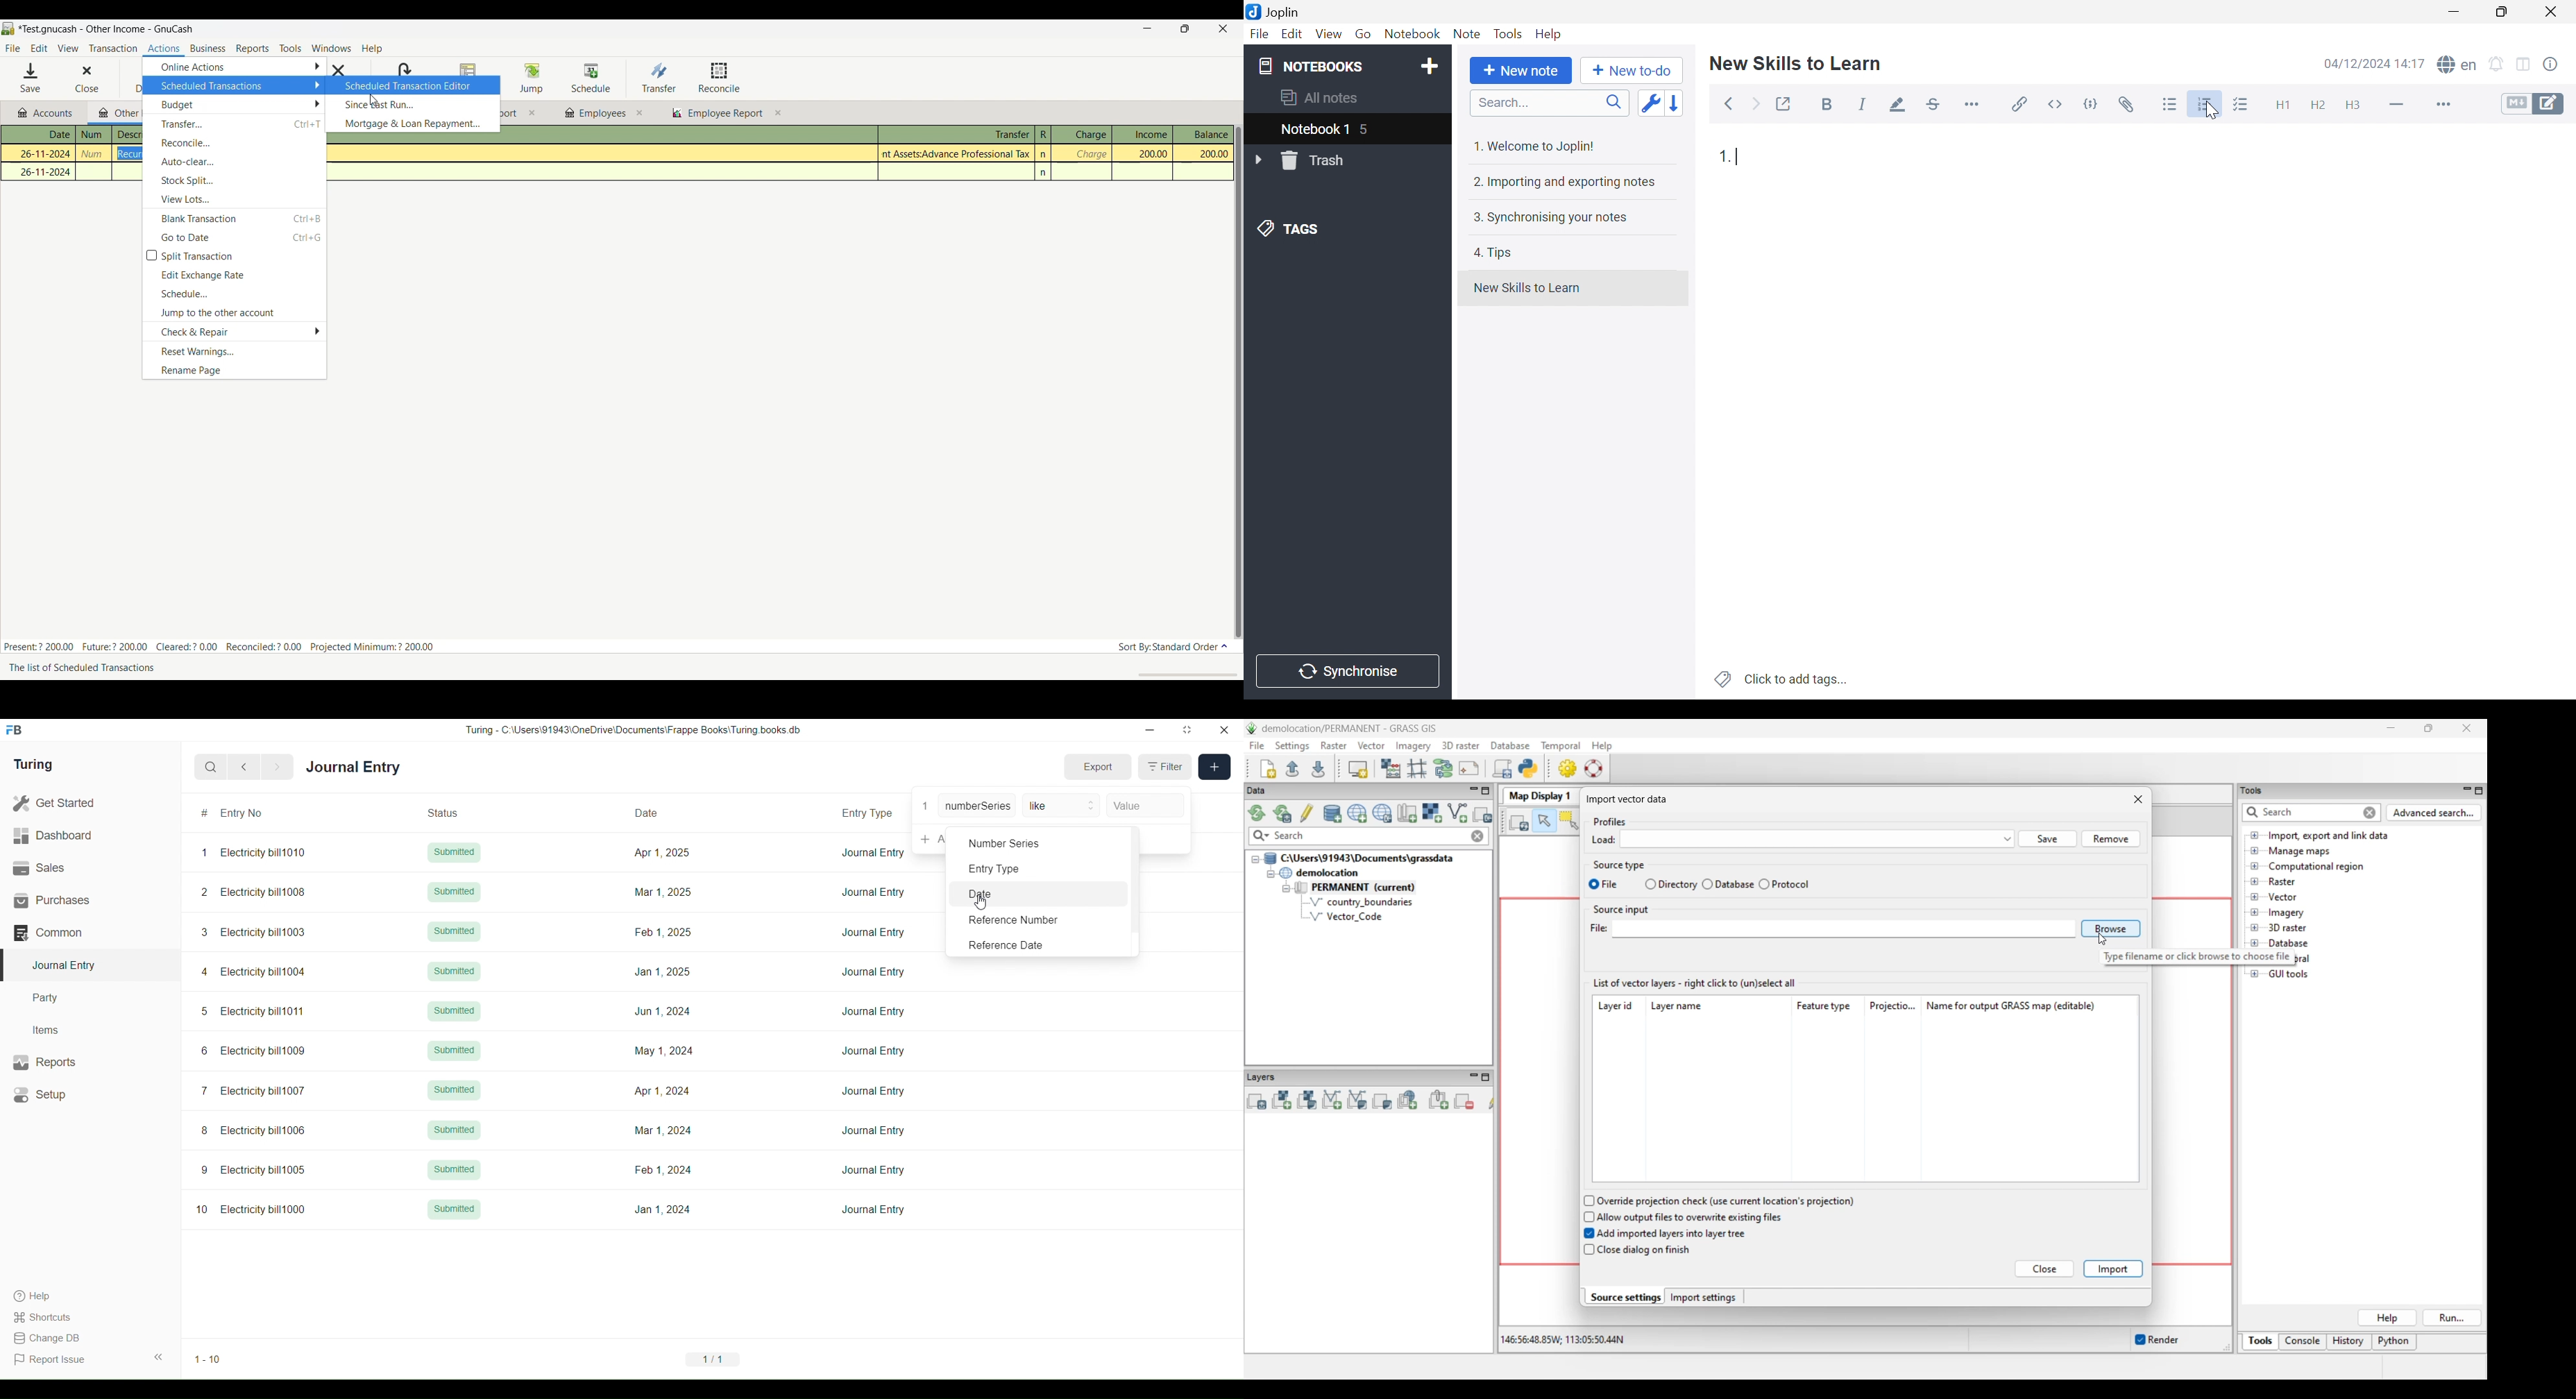  What do you see at coordinates (1785, 104) in the screenshot?
I see `Toggl external editing` at bounding box center [1785, 104].